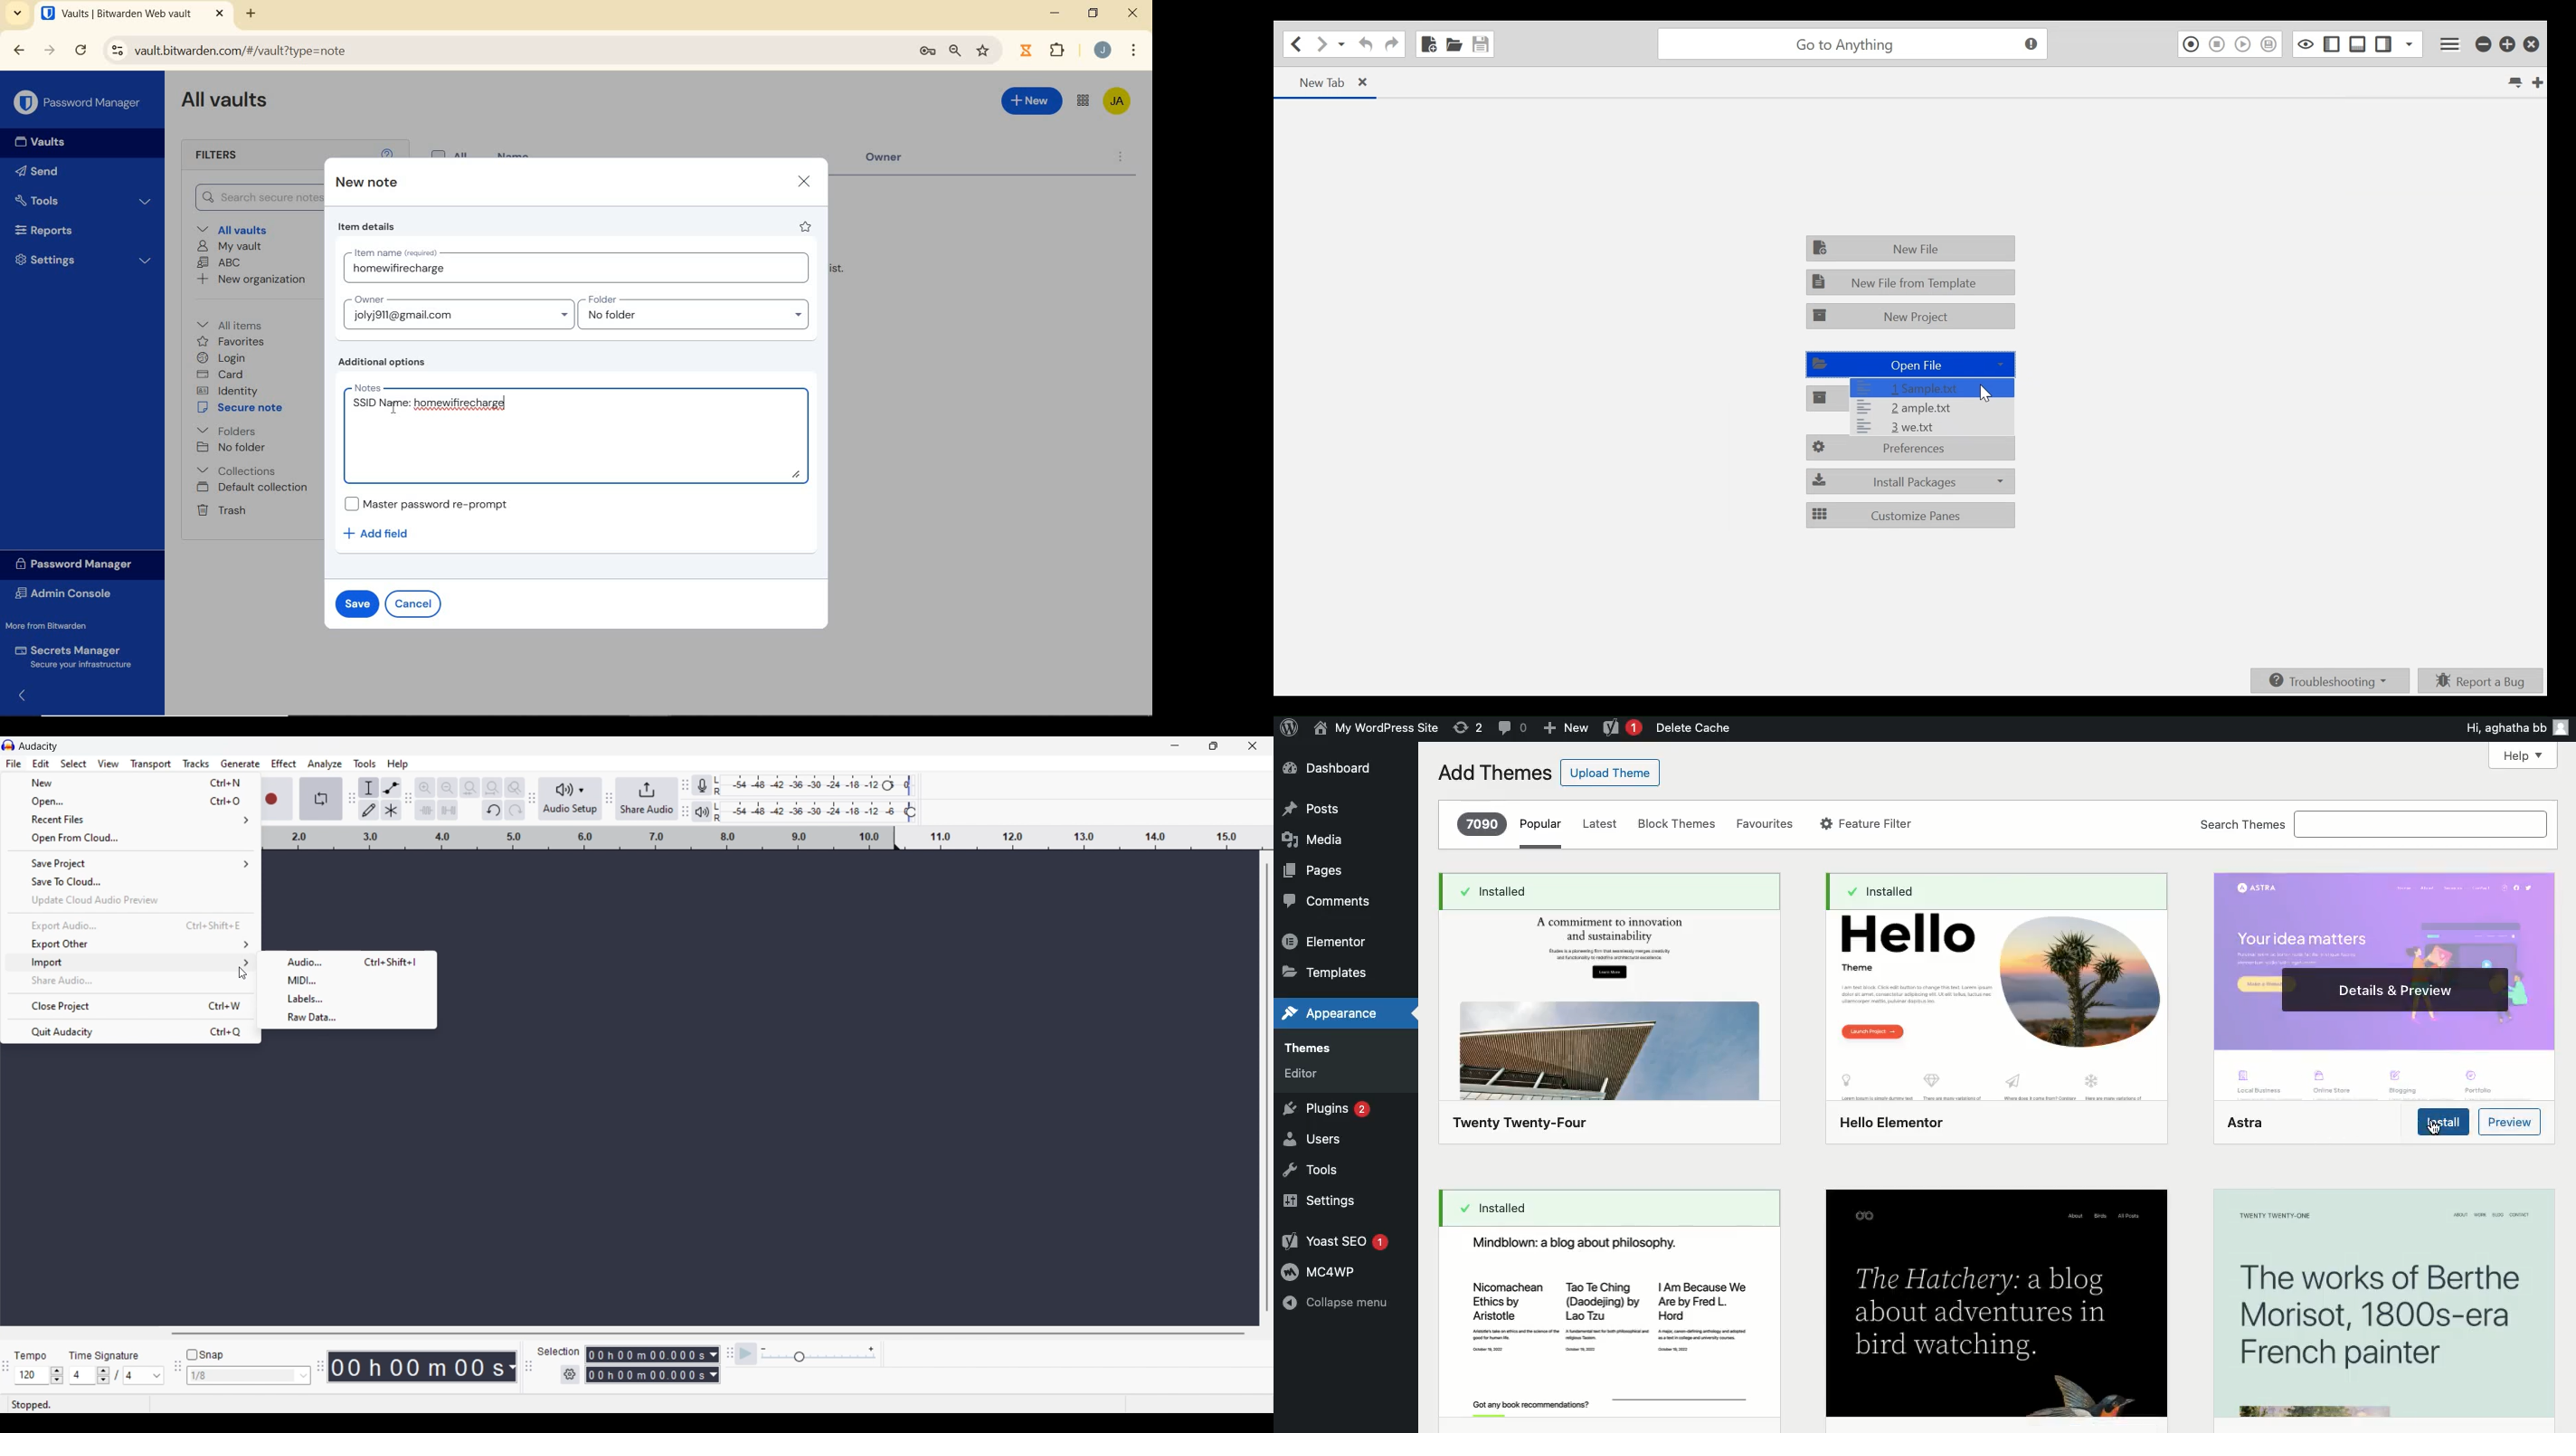 This screenshot has width=2576, height=1456. I want to click on Open File Options, so click(1933, 427).